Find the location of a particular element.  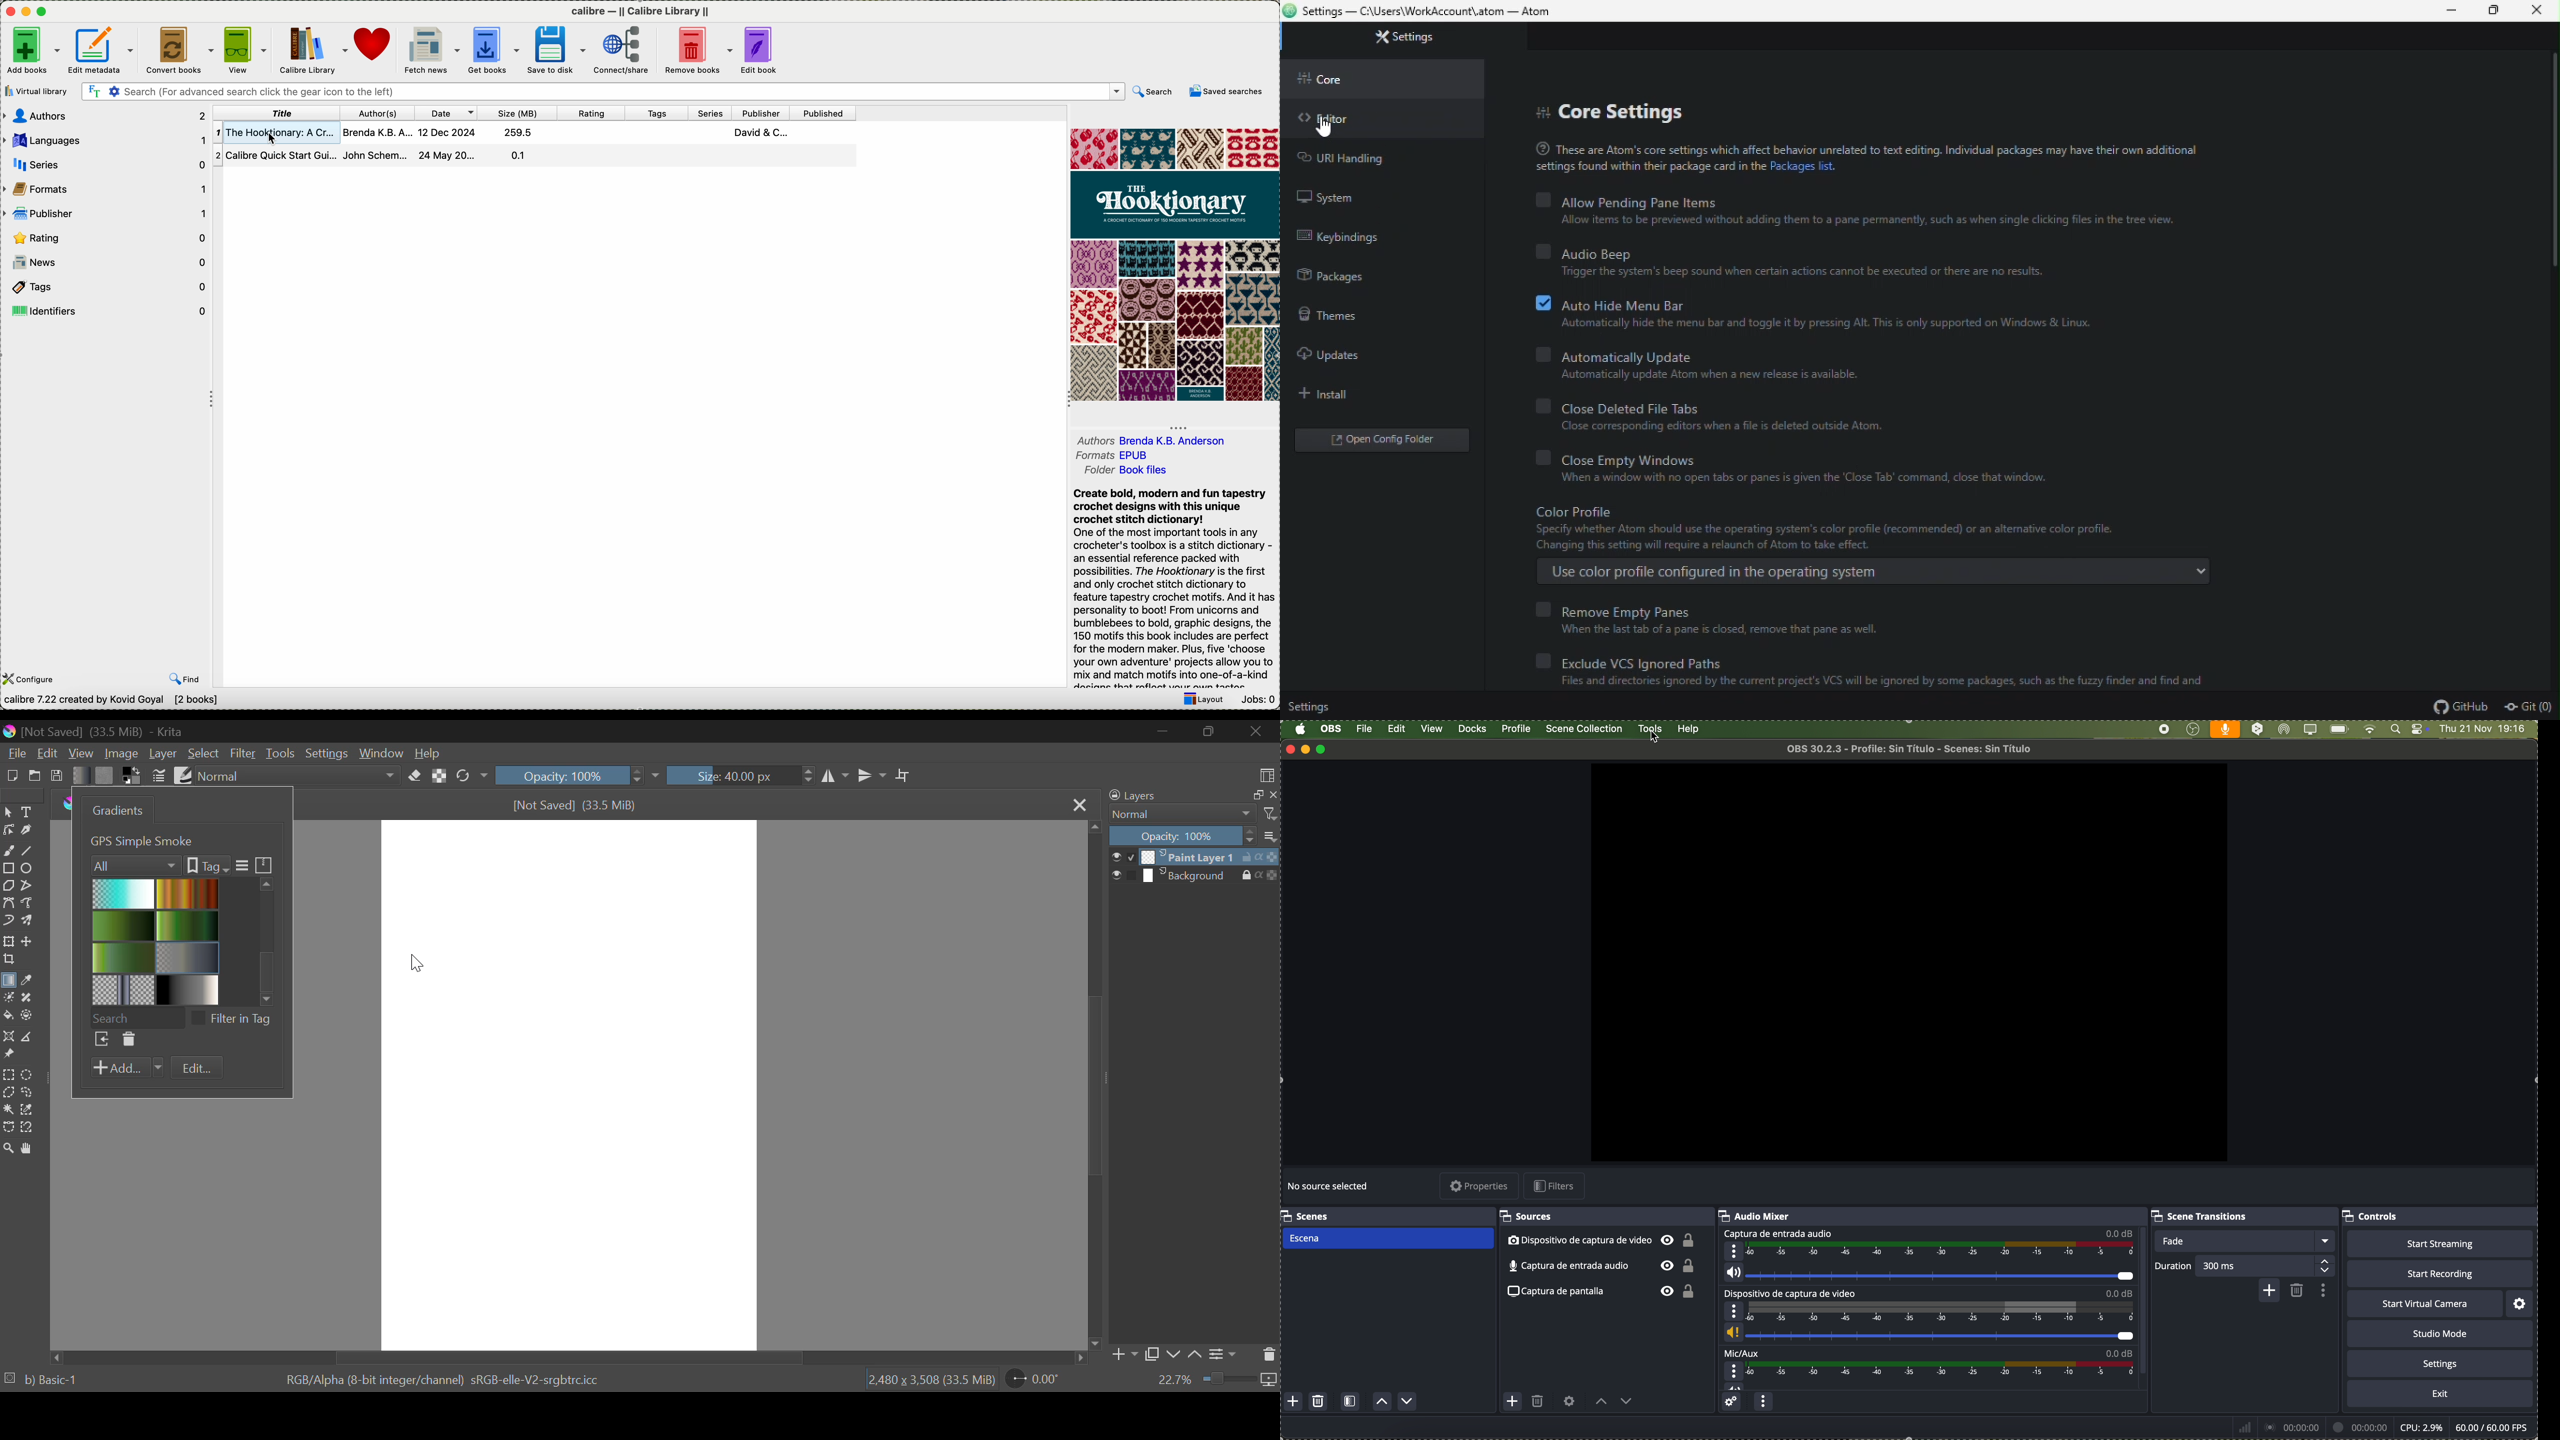

controls is located at coordinates (2373, 1217).